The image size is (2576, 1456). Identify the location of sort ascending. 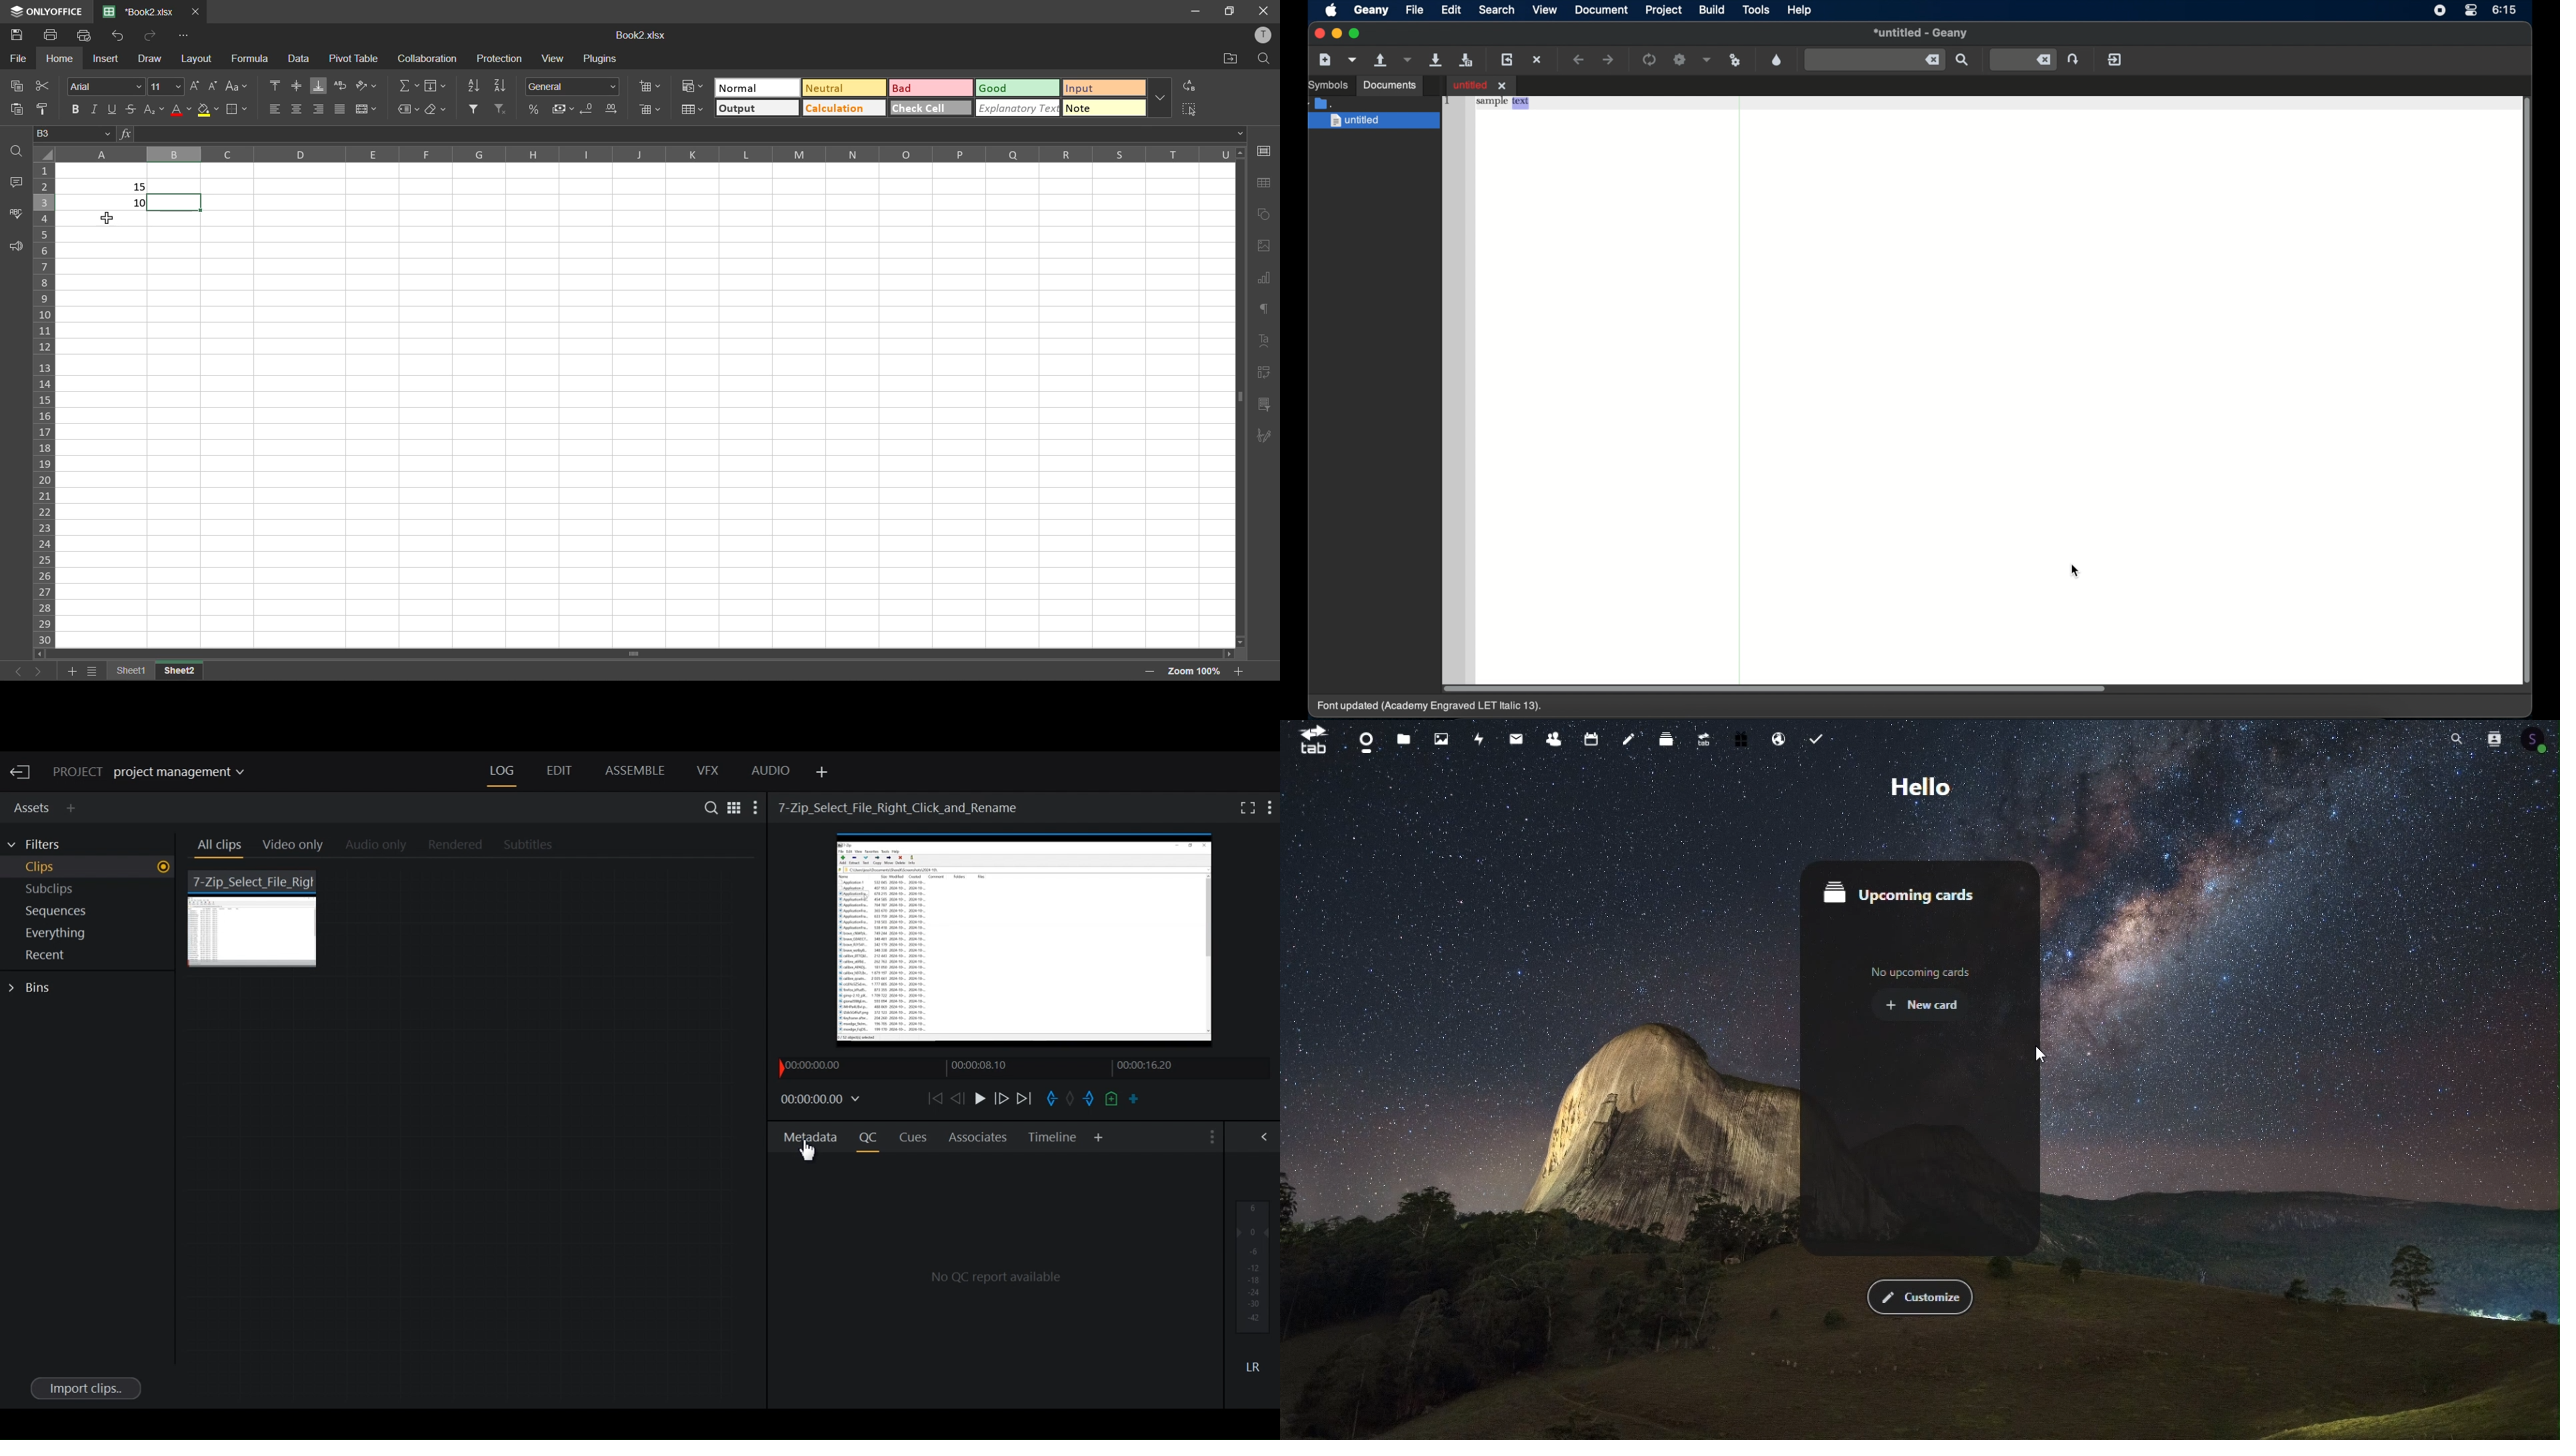
(471, 86).